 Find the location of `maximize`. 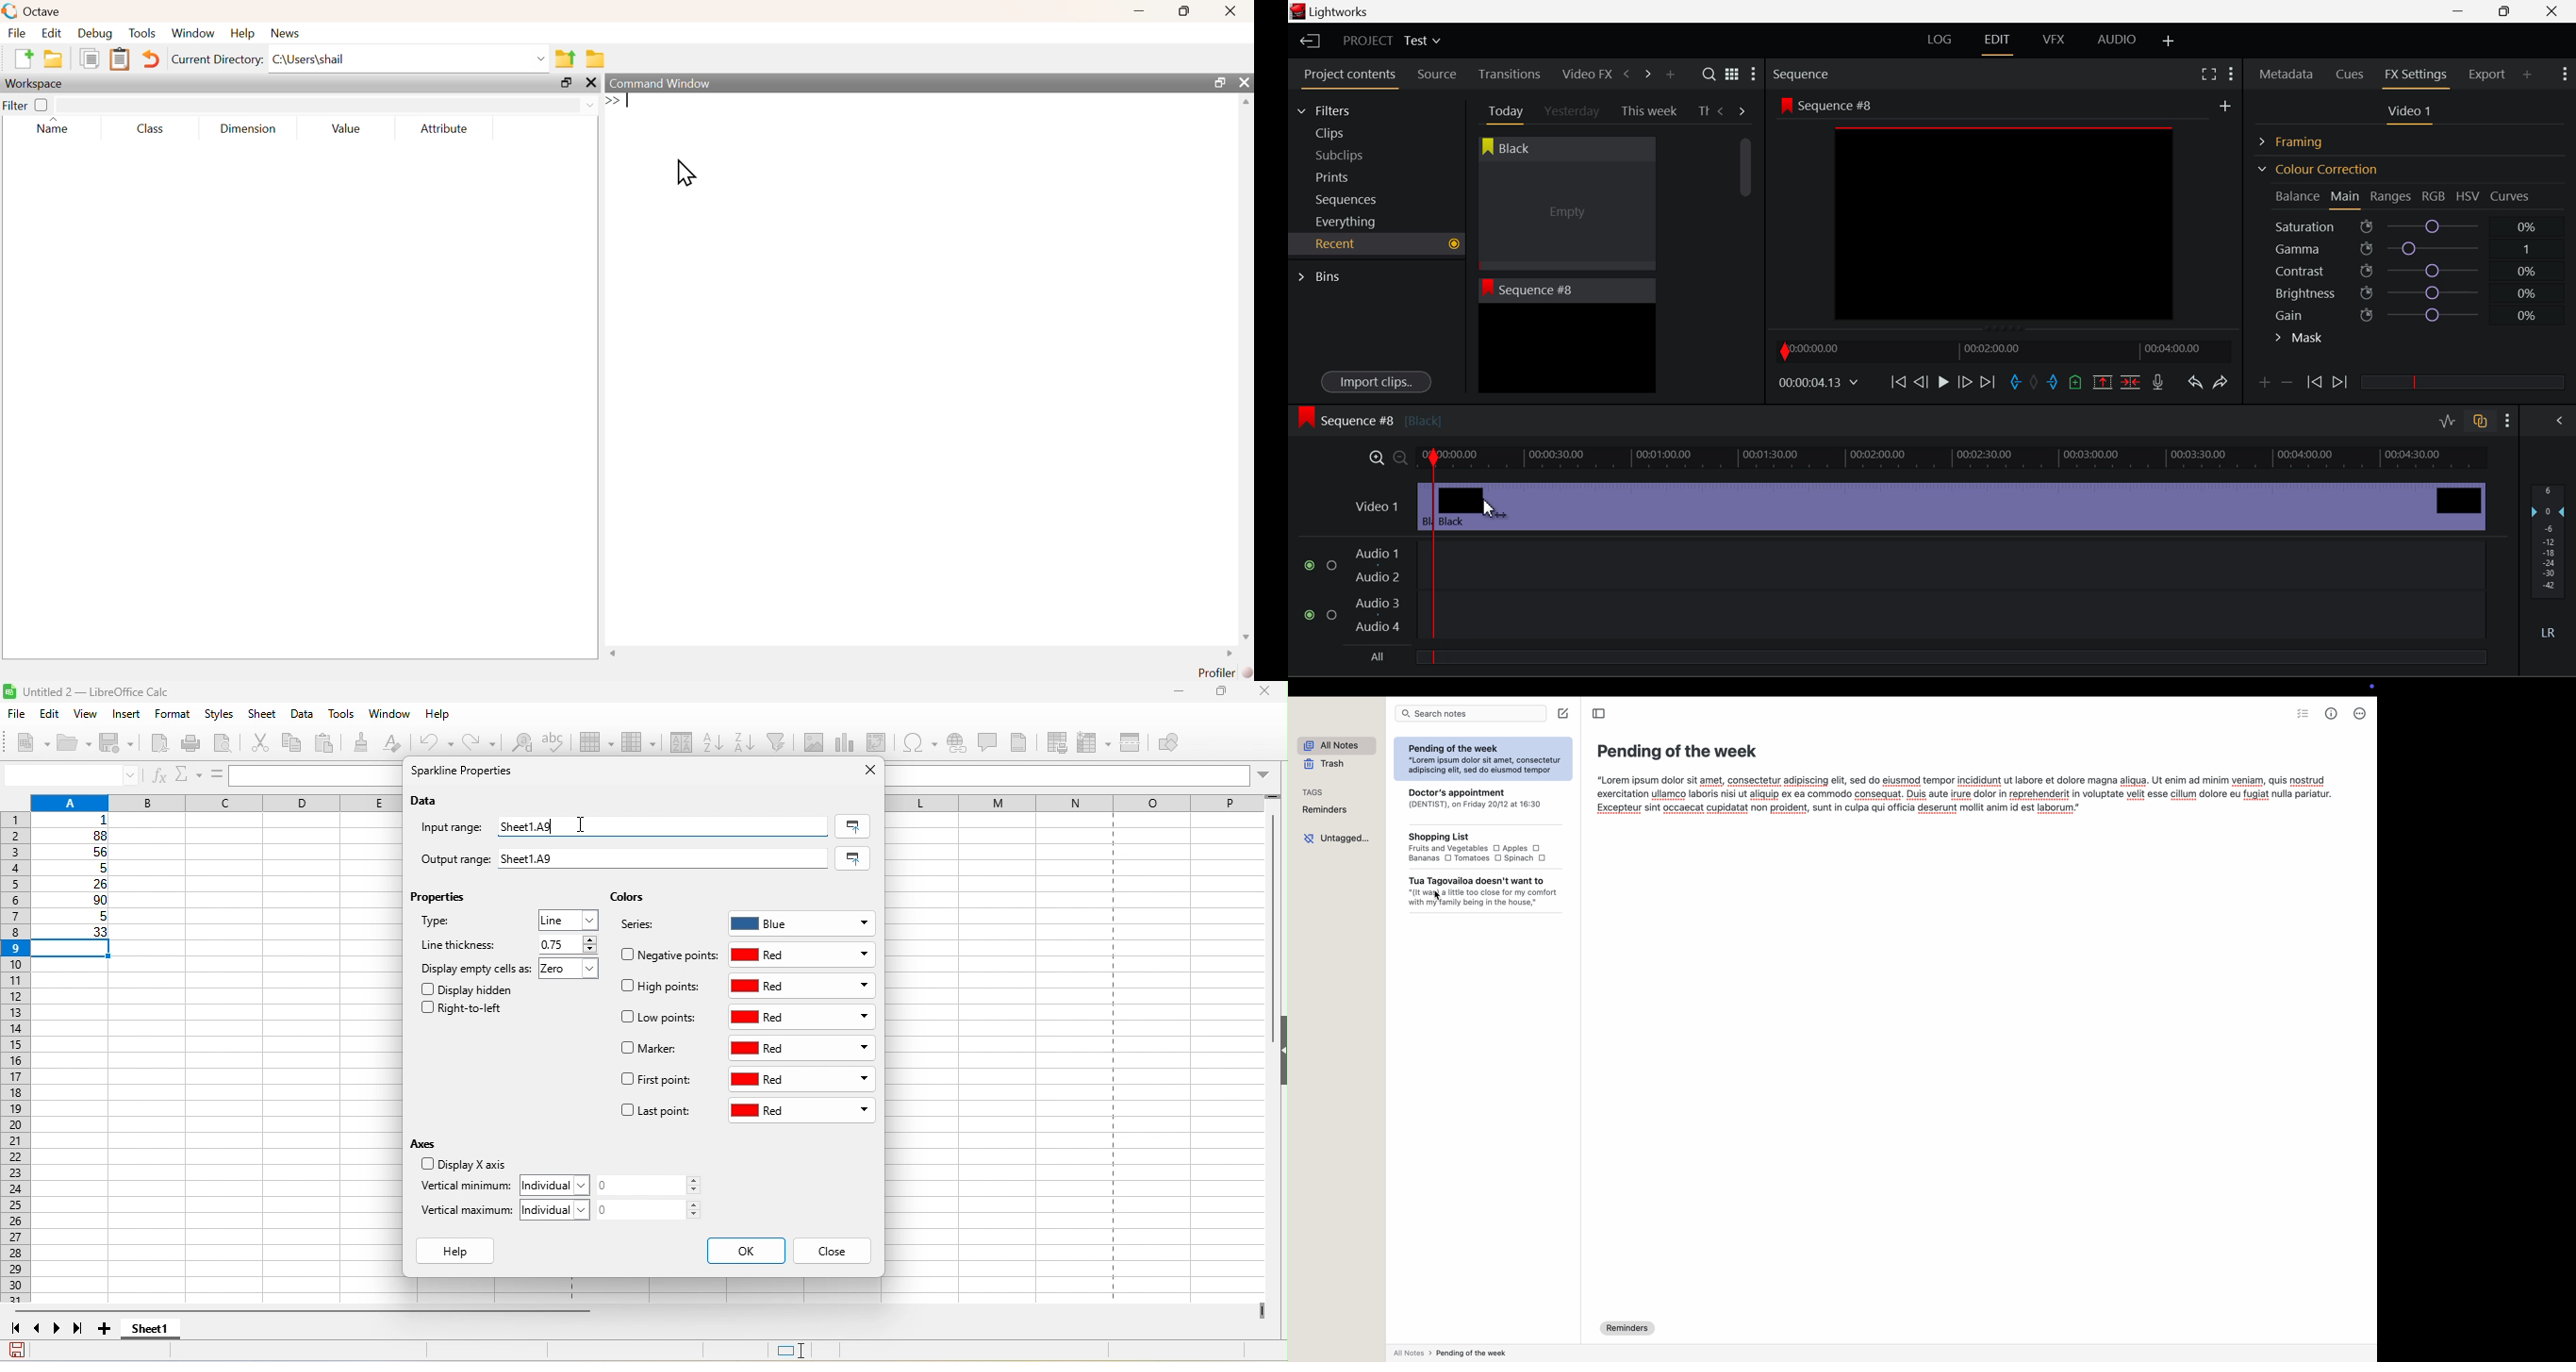

maximize is located at coordinates (1218, 82).